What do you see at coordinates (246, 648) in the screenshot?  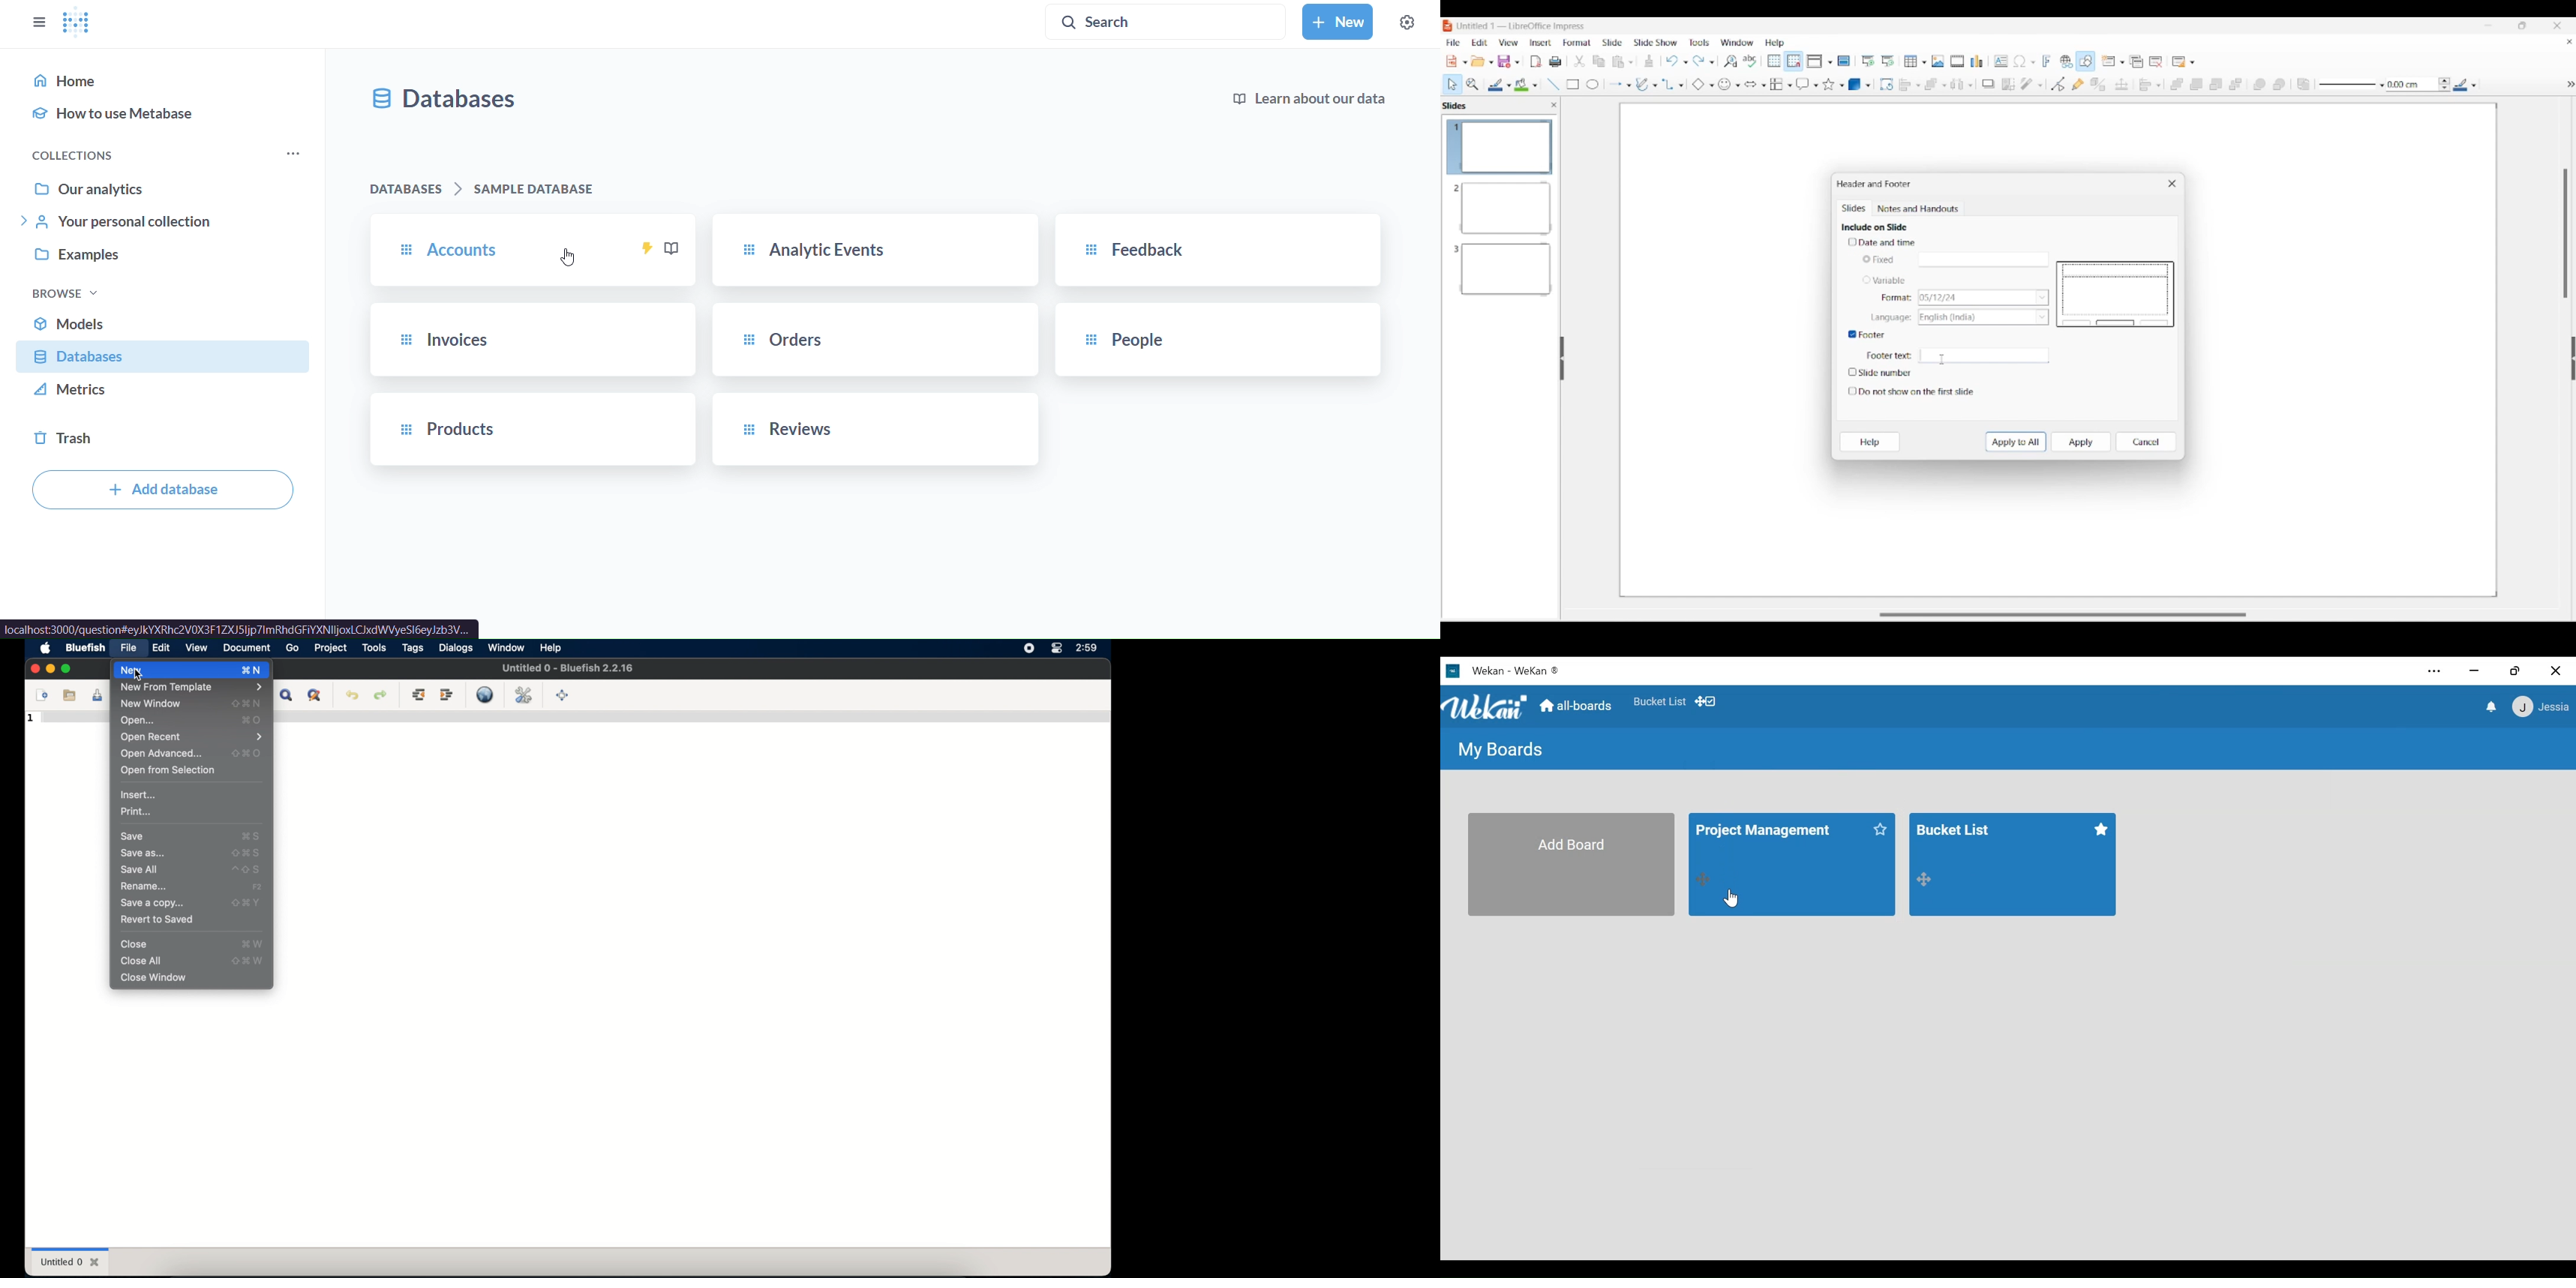 I see `document` at bounding box center [246, 648].